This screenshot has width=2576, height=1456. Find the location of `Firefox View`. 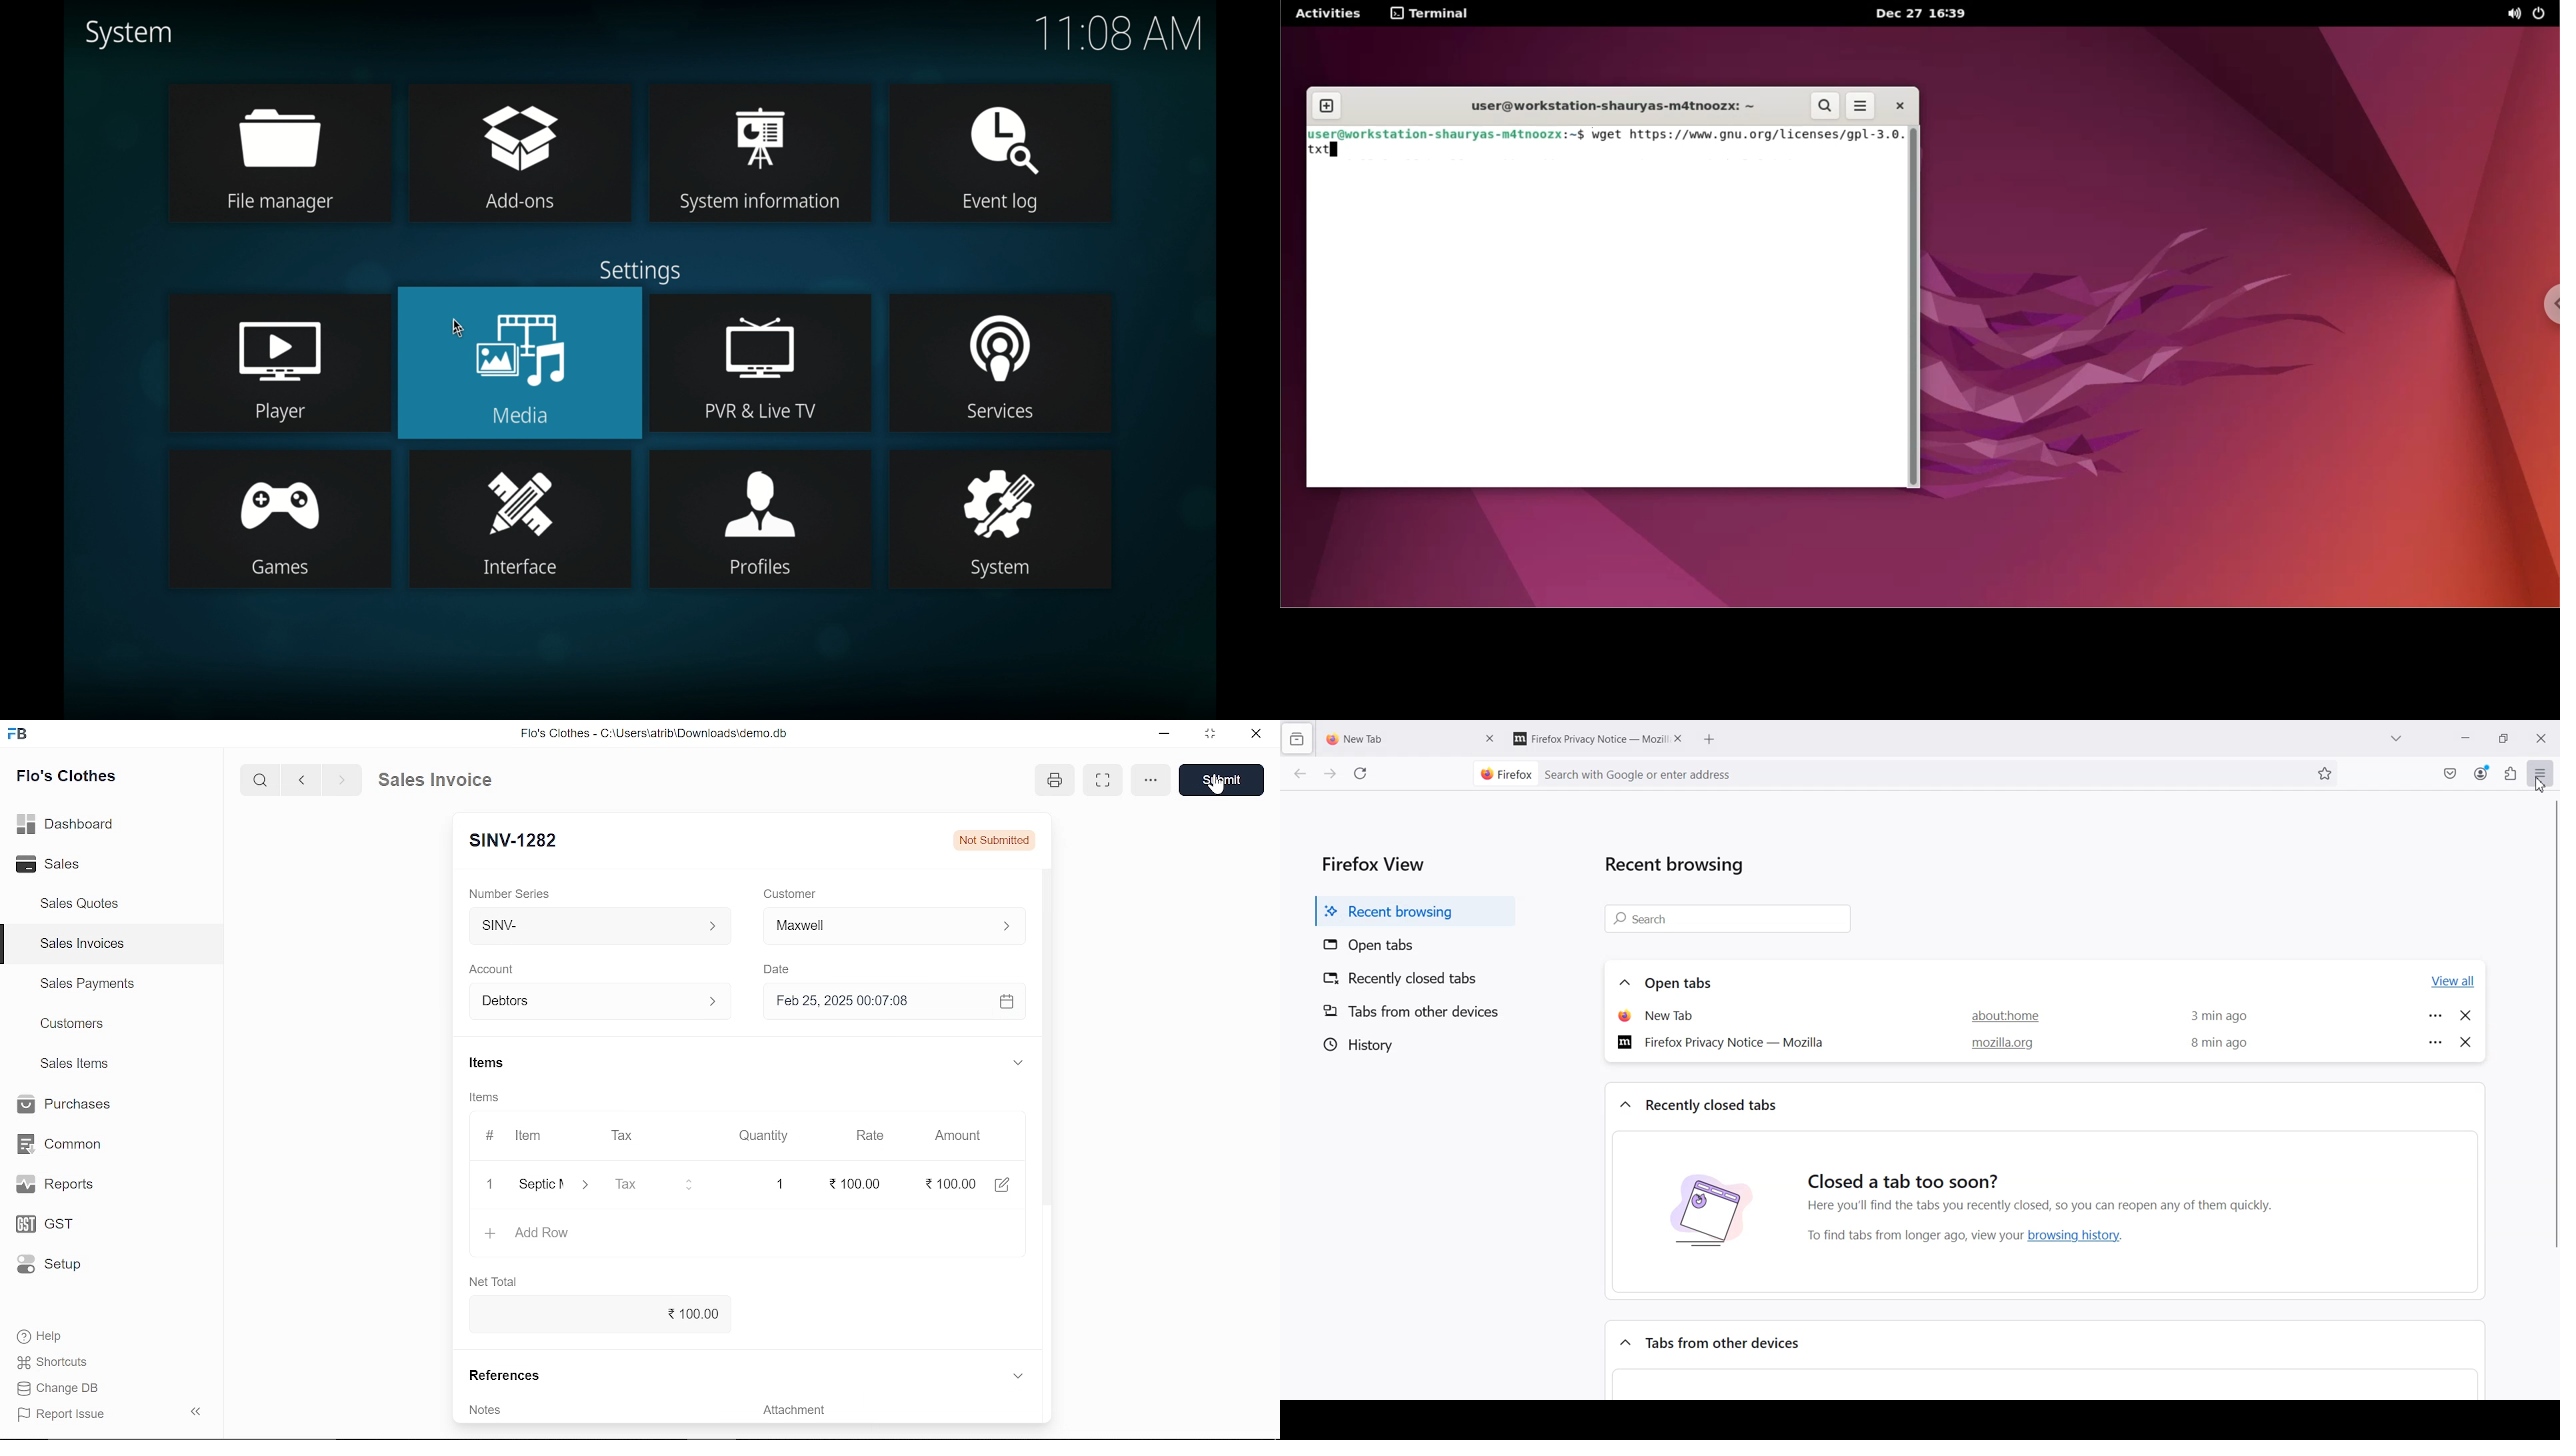

Firefox View is located at coordinates (1370, 862).